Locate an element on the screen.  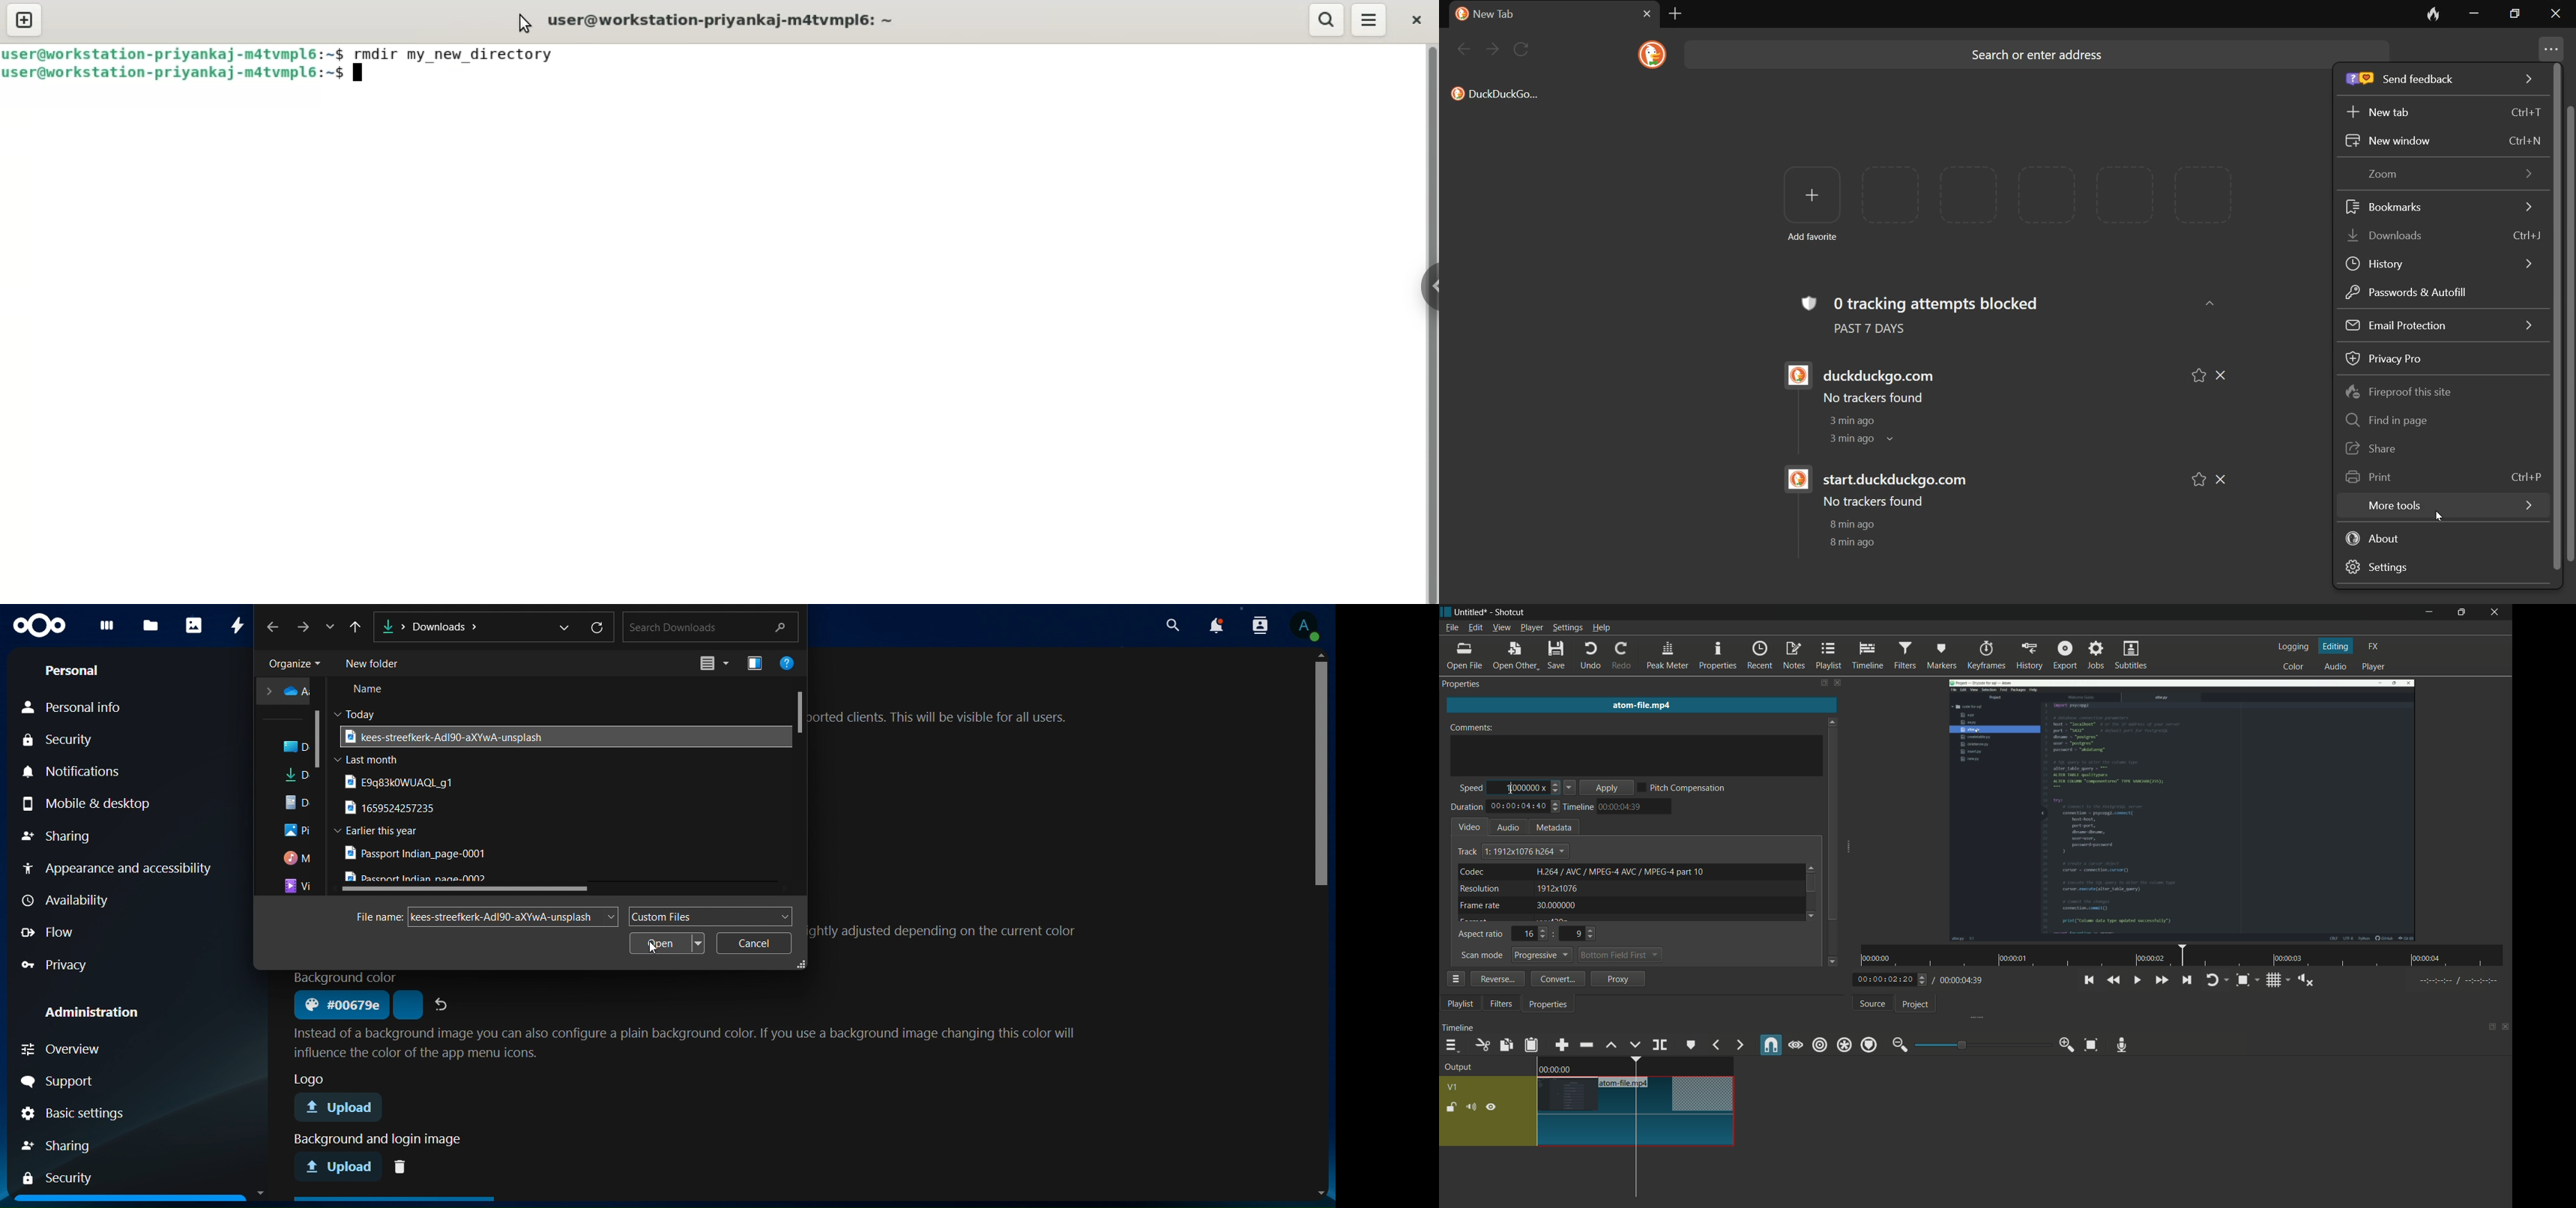
Add favorite is located at coordinates (1816, 238).